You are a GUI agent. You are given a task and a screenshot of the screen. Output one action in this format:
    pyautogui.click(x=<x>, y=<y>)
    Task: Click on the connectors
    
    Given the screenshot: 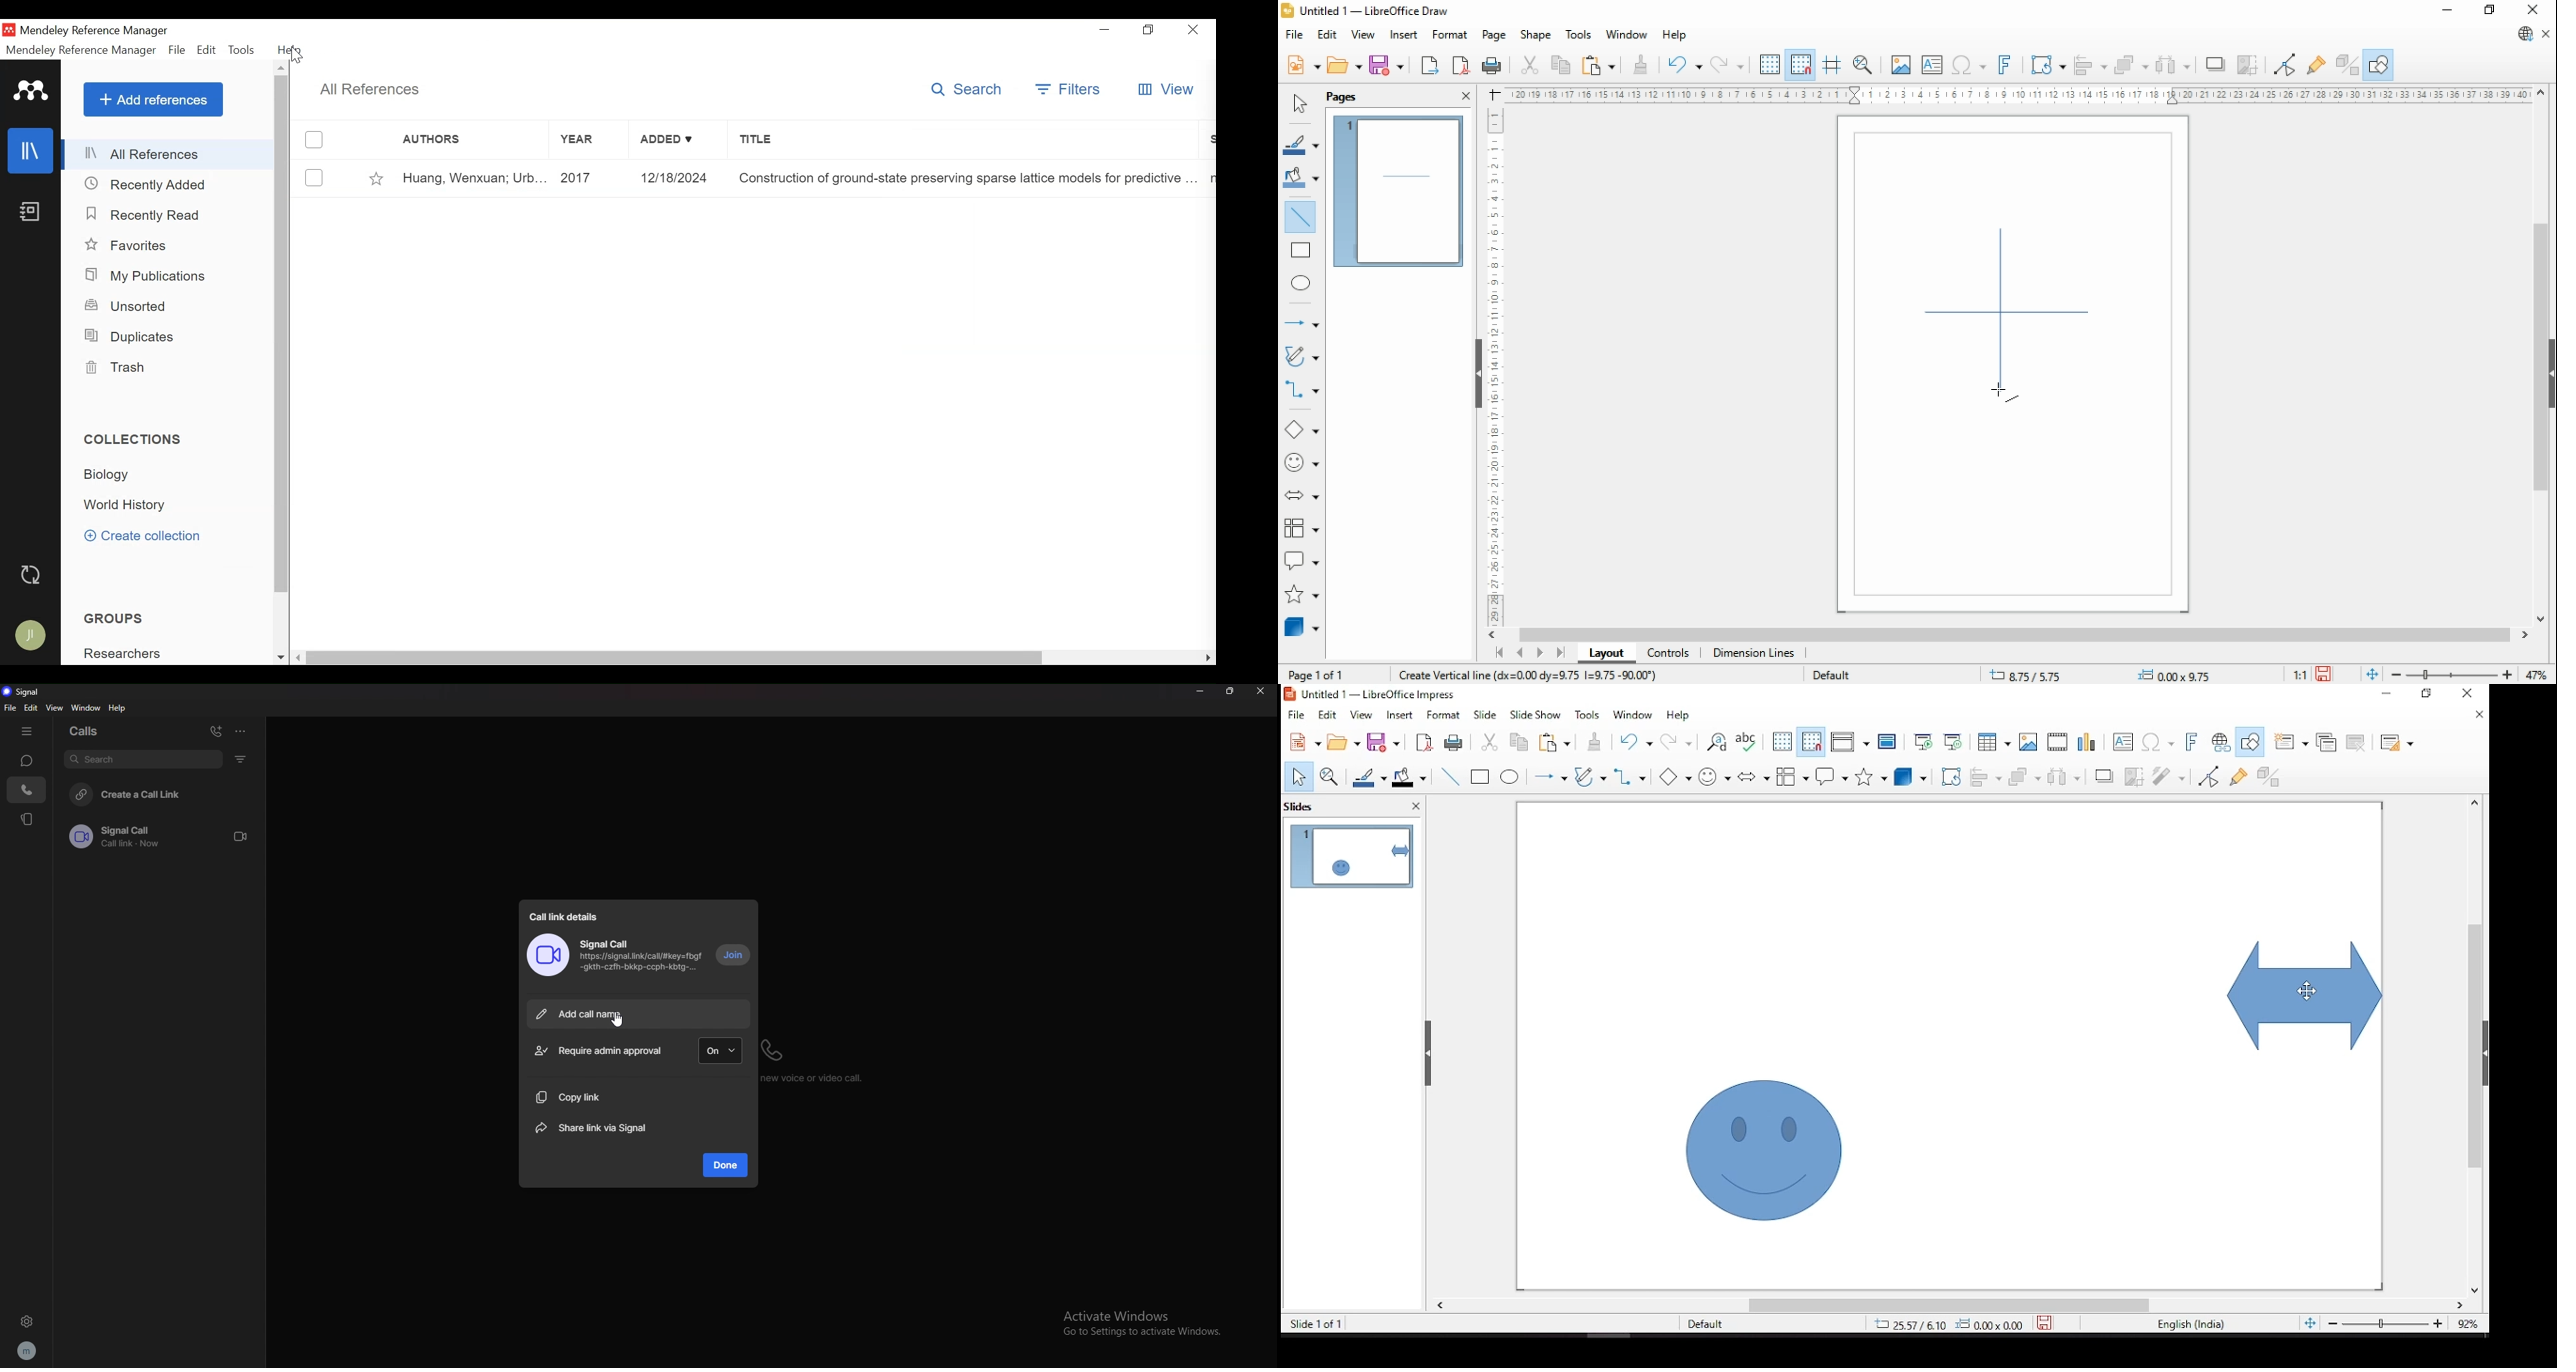 What is the action you would take?
    pyautogui.click(x=1301, y=388)
    